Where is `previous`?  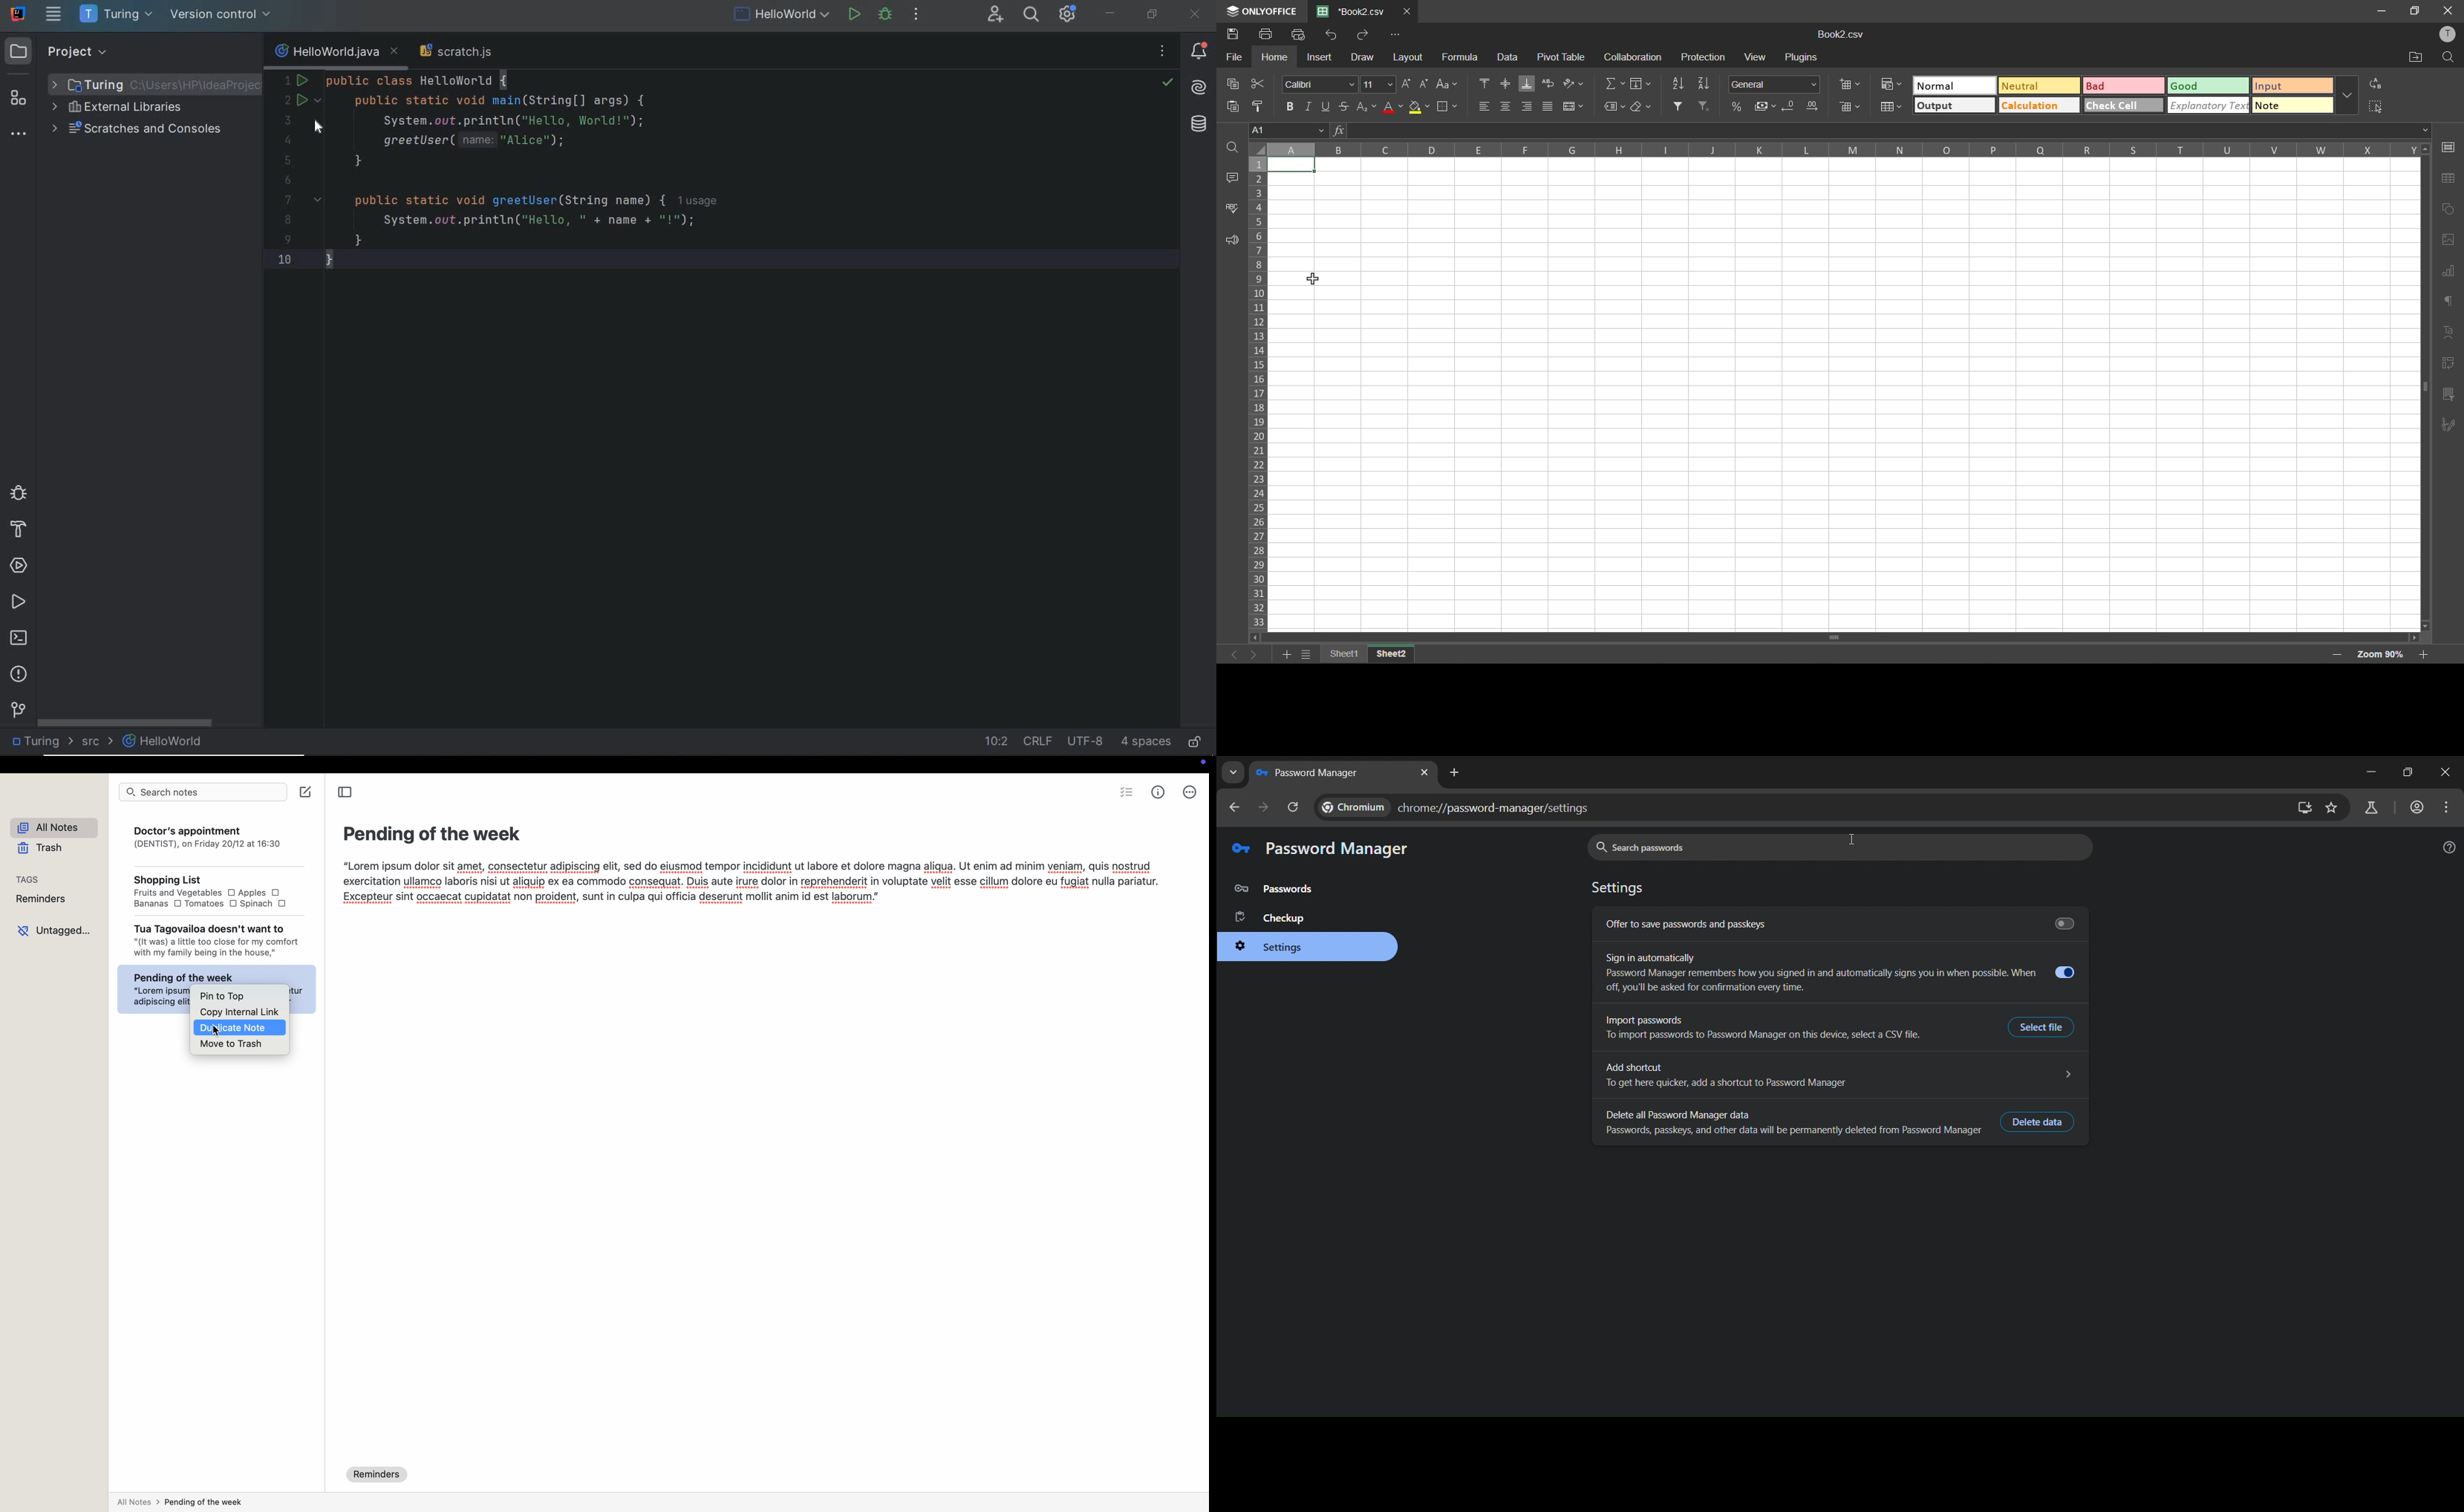
previous is located at coordinates (1231, 654).